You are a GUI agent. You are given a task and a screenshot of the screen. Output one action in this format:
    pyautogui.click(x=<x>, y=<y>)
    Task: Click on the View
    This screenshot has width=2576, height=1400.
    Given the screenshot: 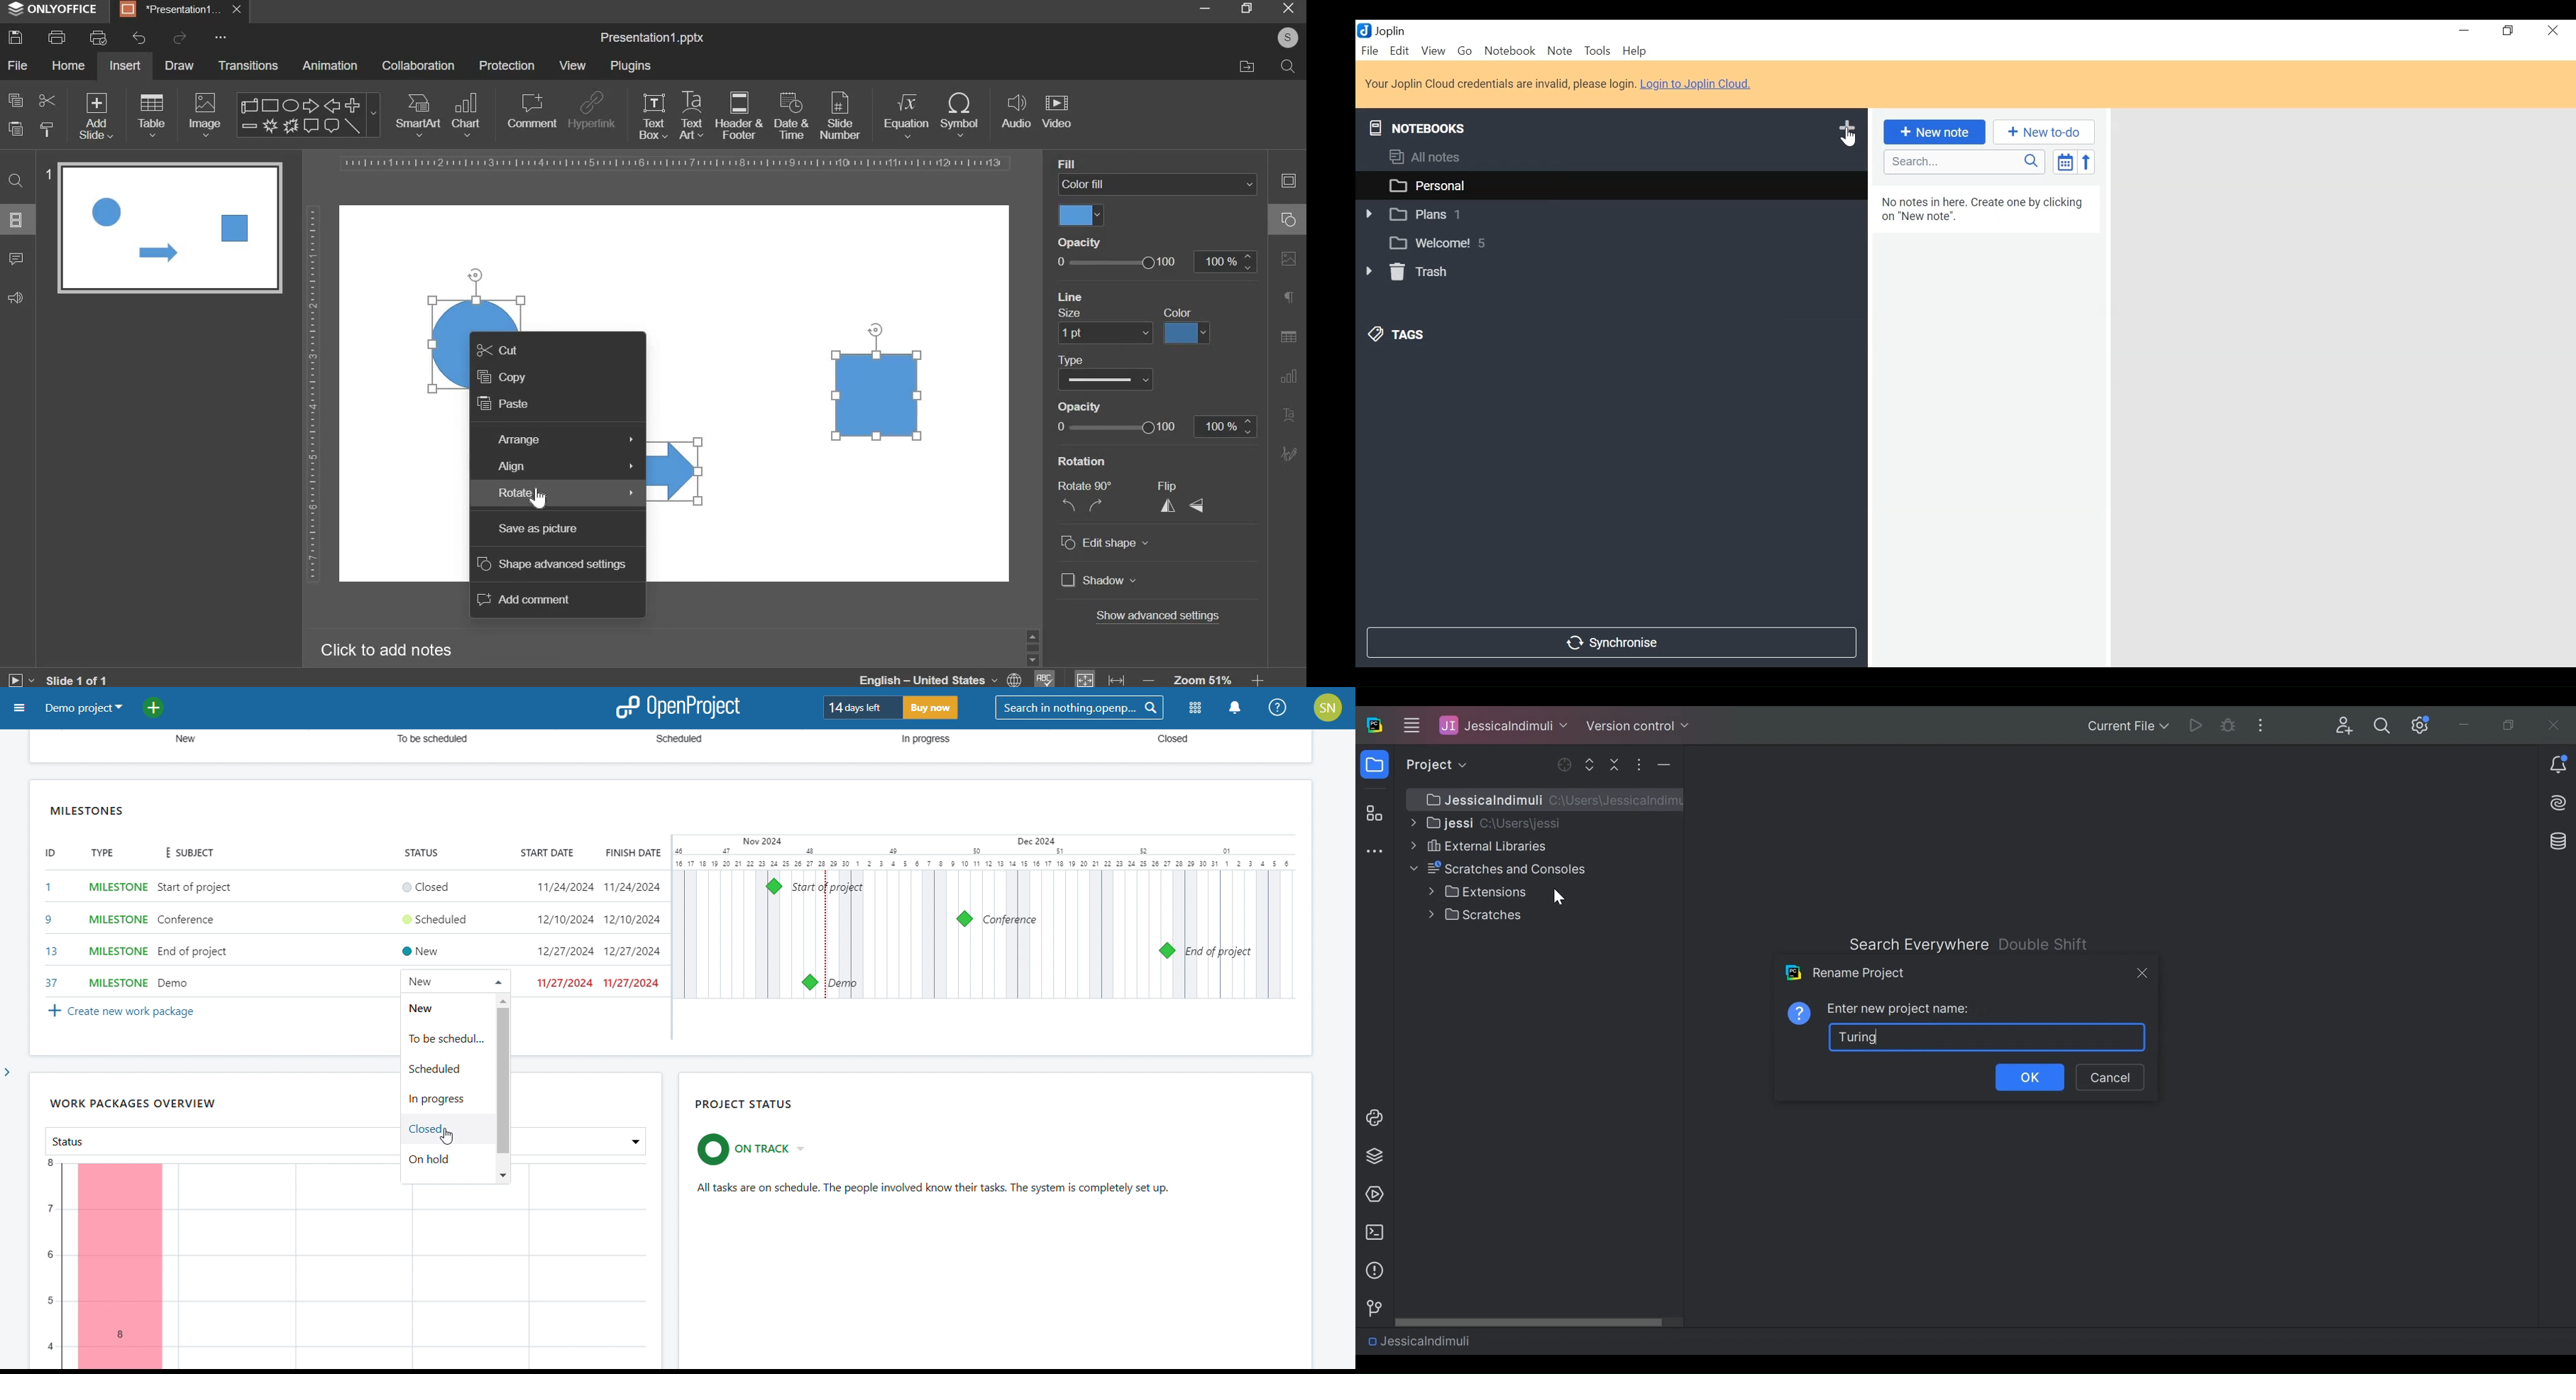 What is the action you would take?
    pyautogui.click(x=1432, y=50)
    